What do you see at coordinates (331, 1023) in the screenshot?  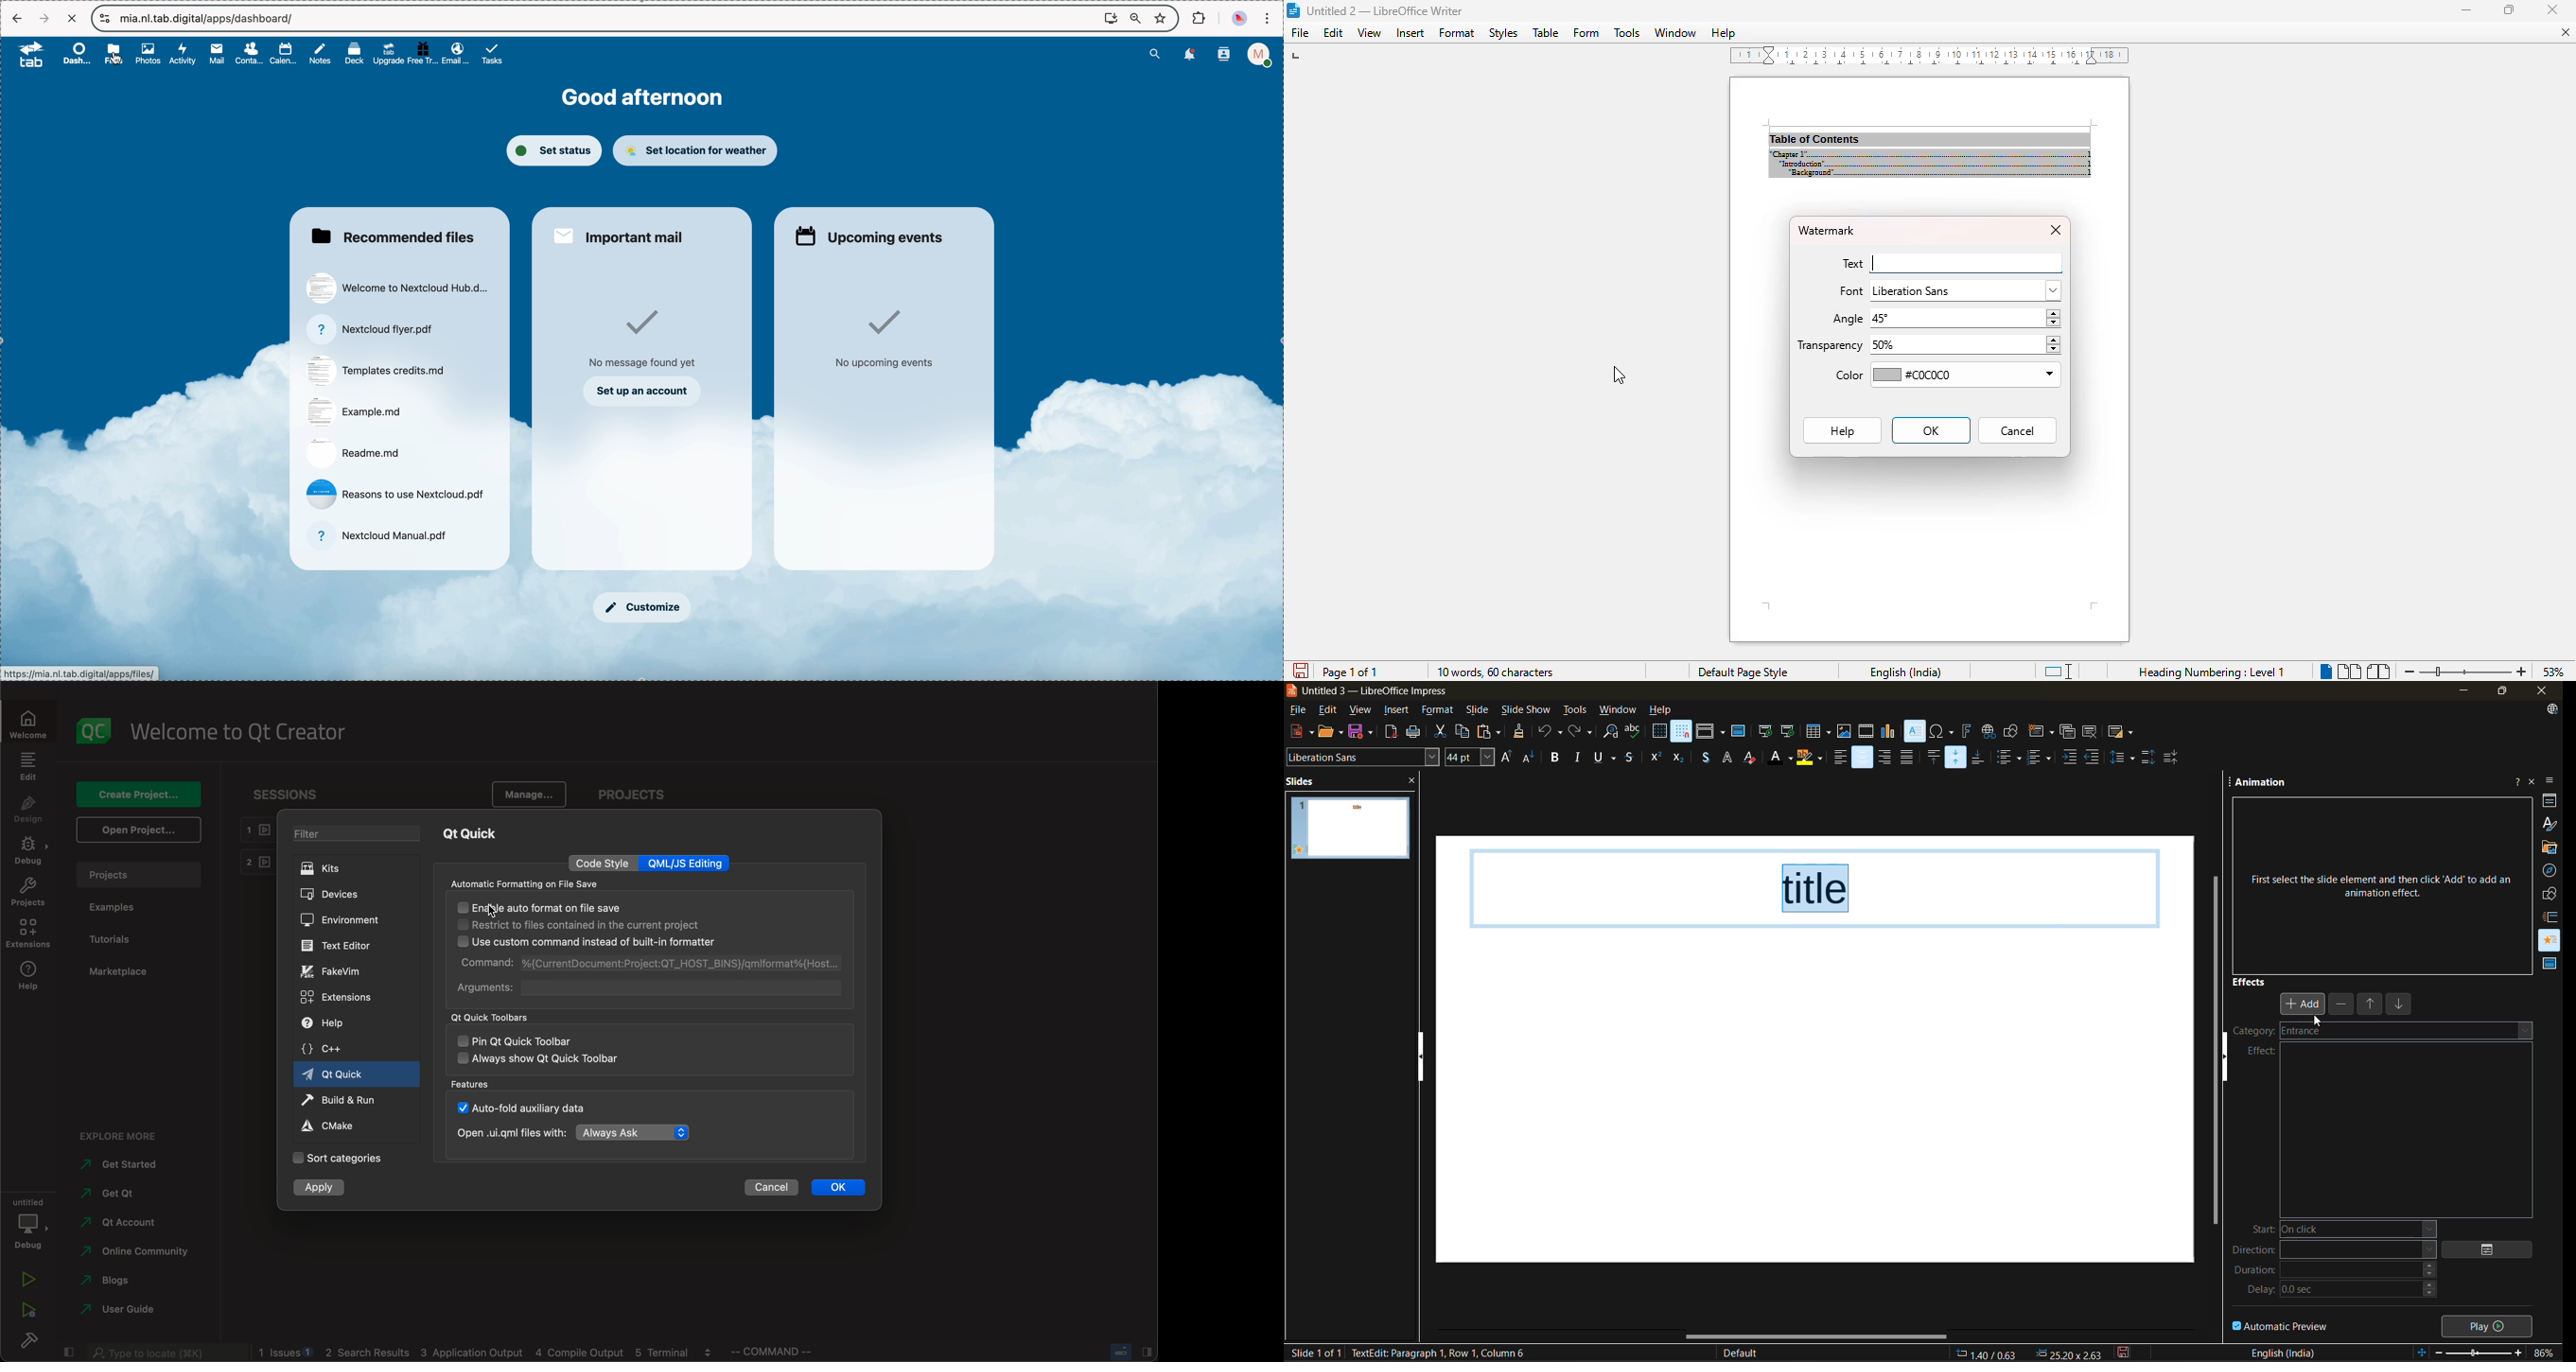 I see `help` at bounding box center [331, 1023].